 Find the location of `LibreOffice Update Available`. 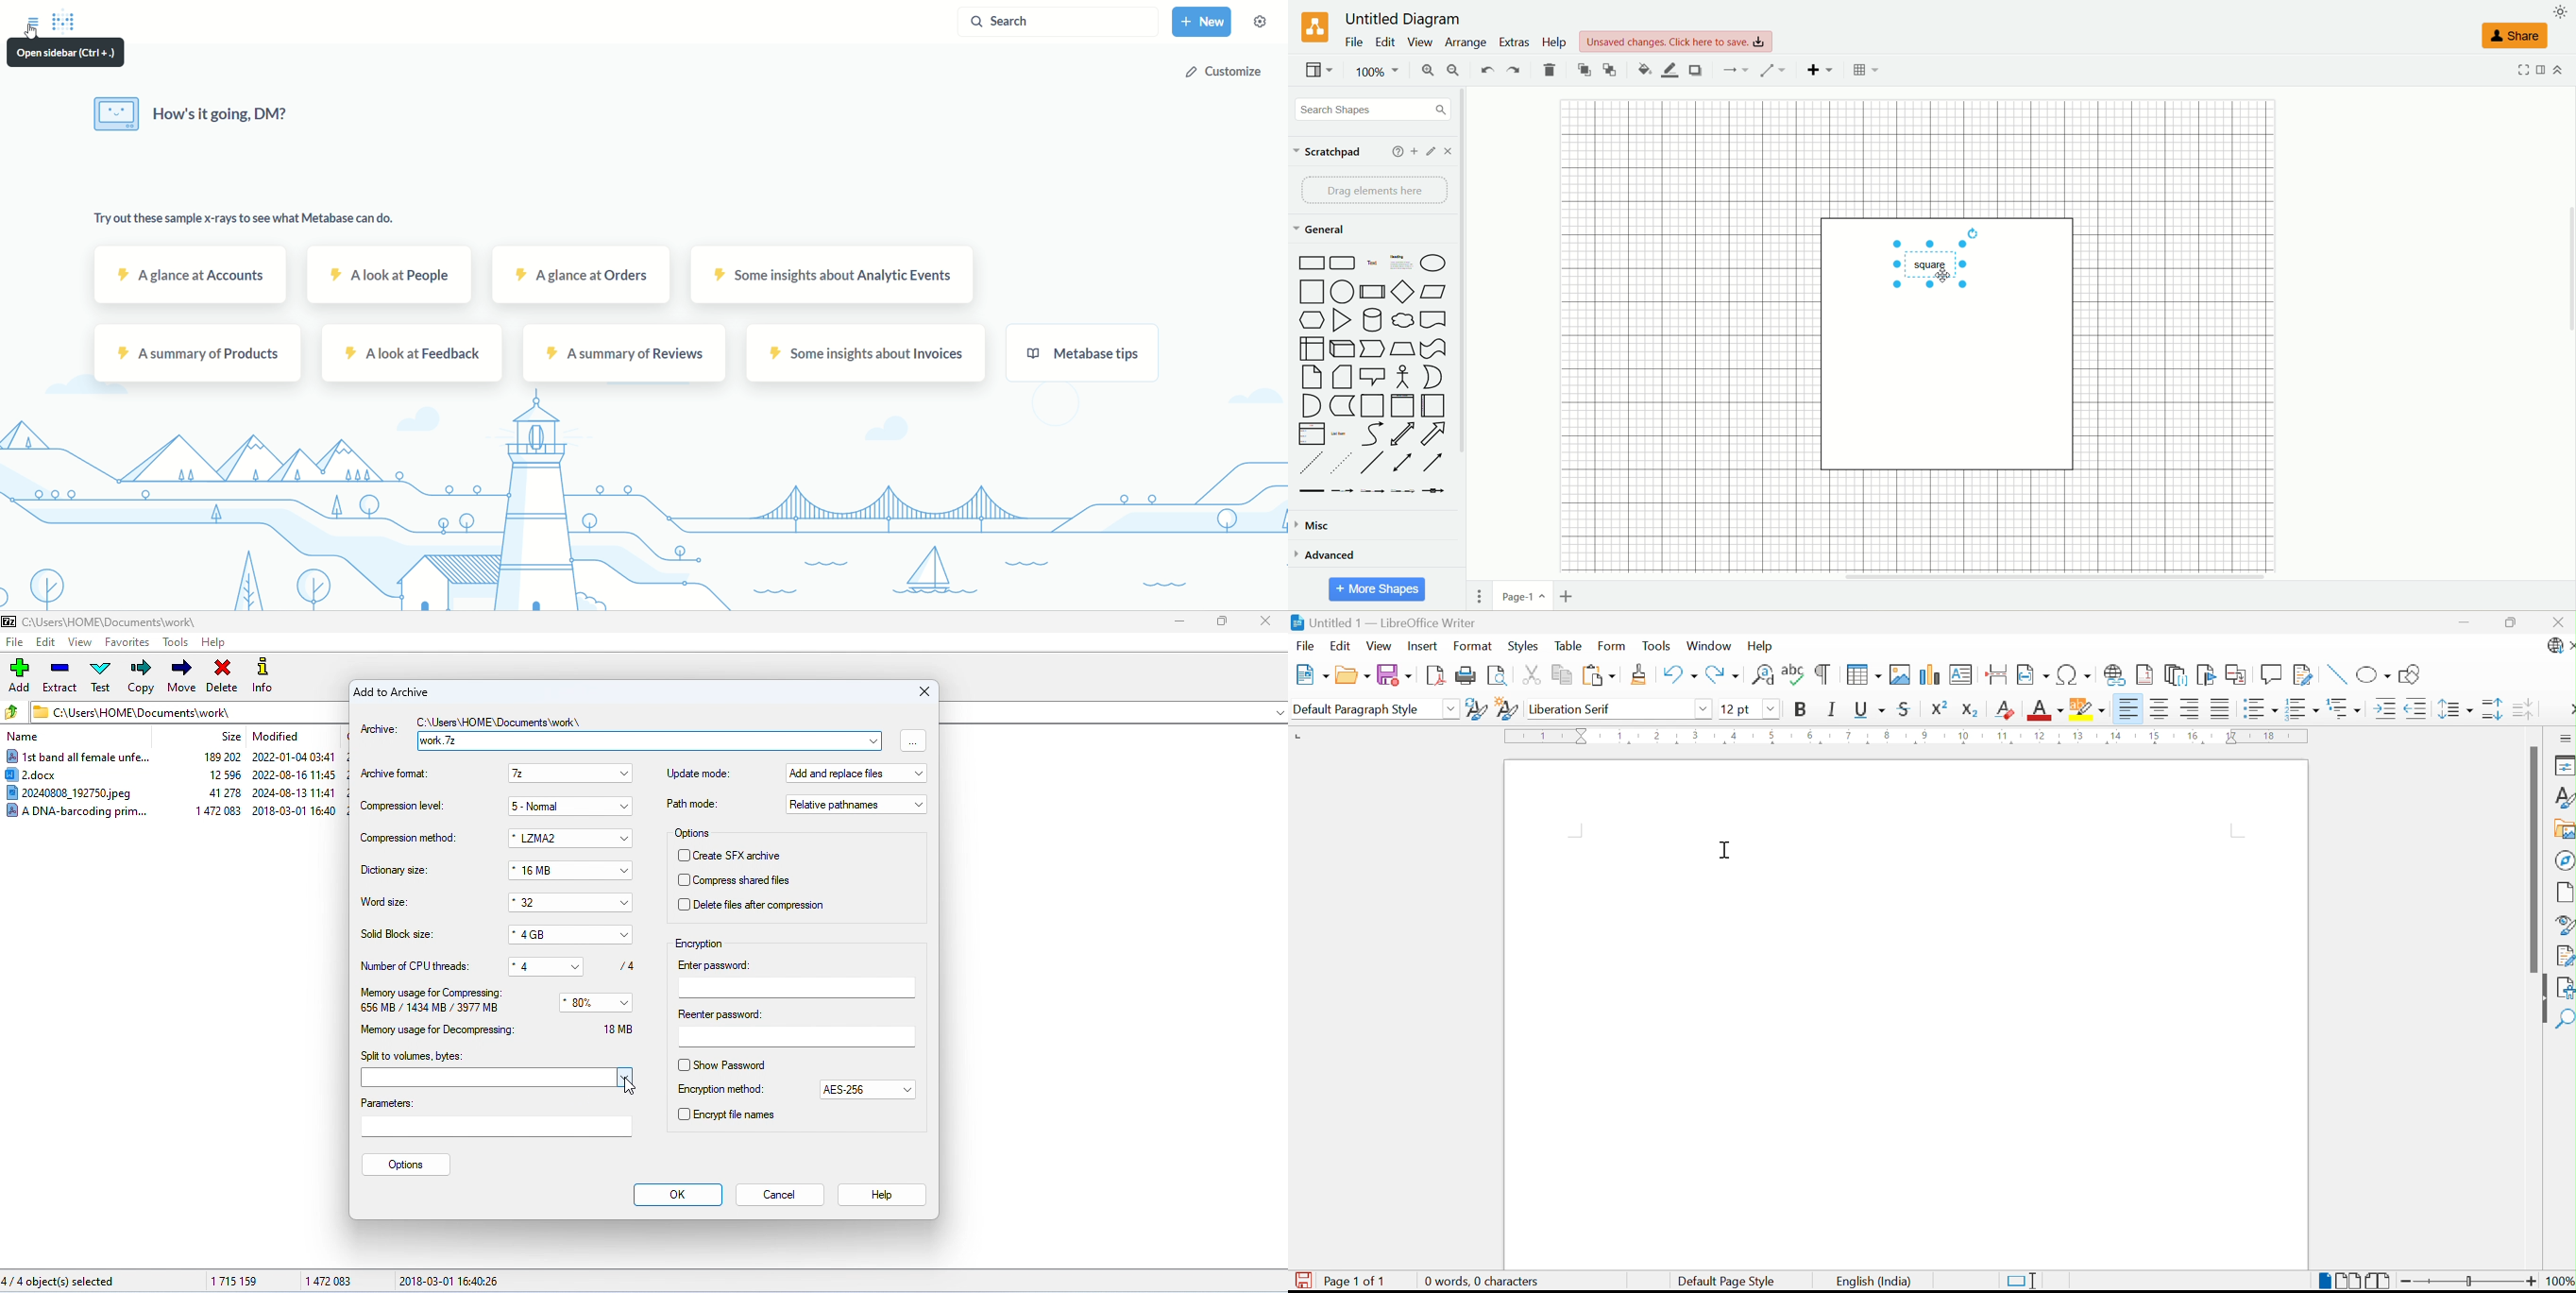

LibreOffice Update Available is located at coordinates (2560, 648).